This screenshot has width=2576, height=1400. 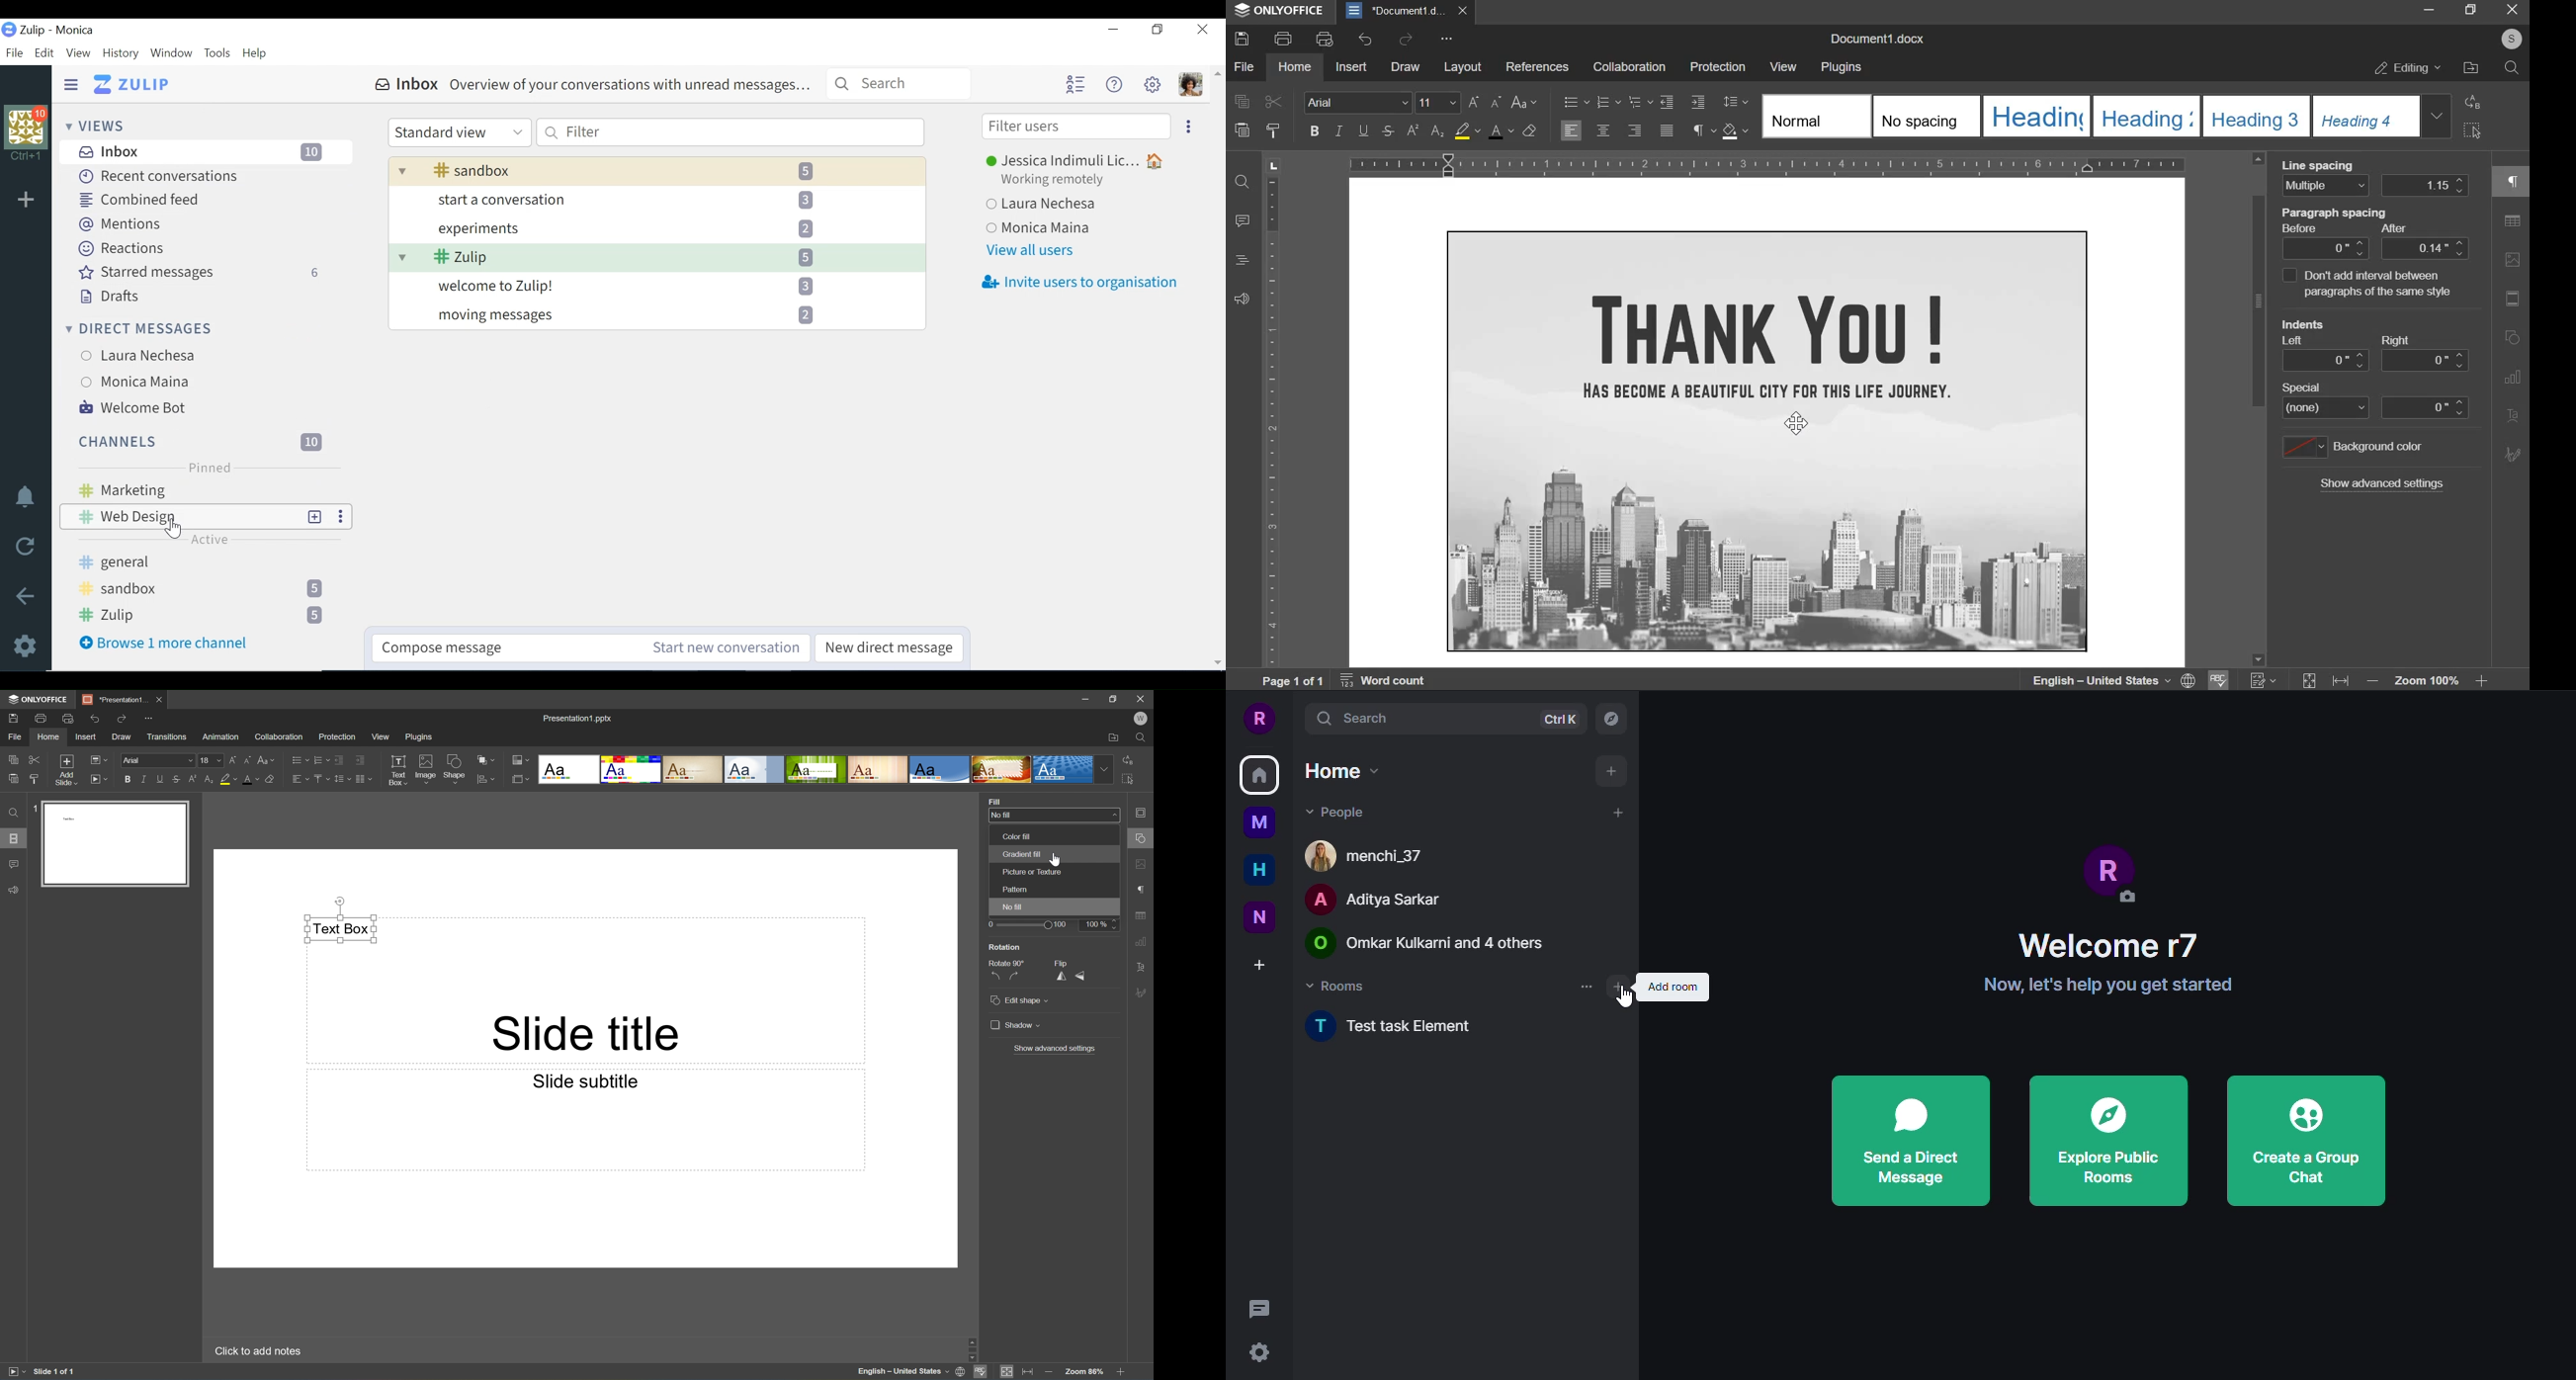 I want to click on strikethrough, so click(x=1388, y=130).